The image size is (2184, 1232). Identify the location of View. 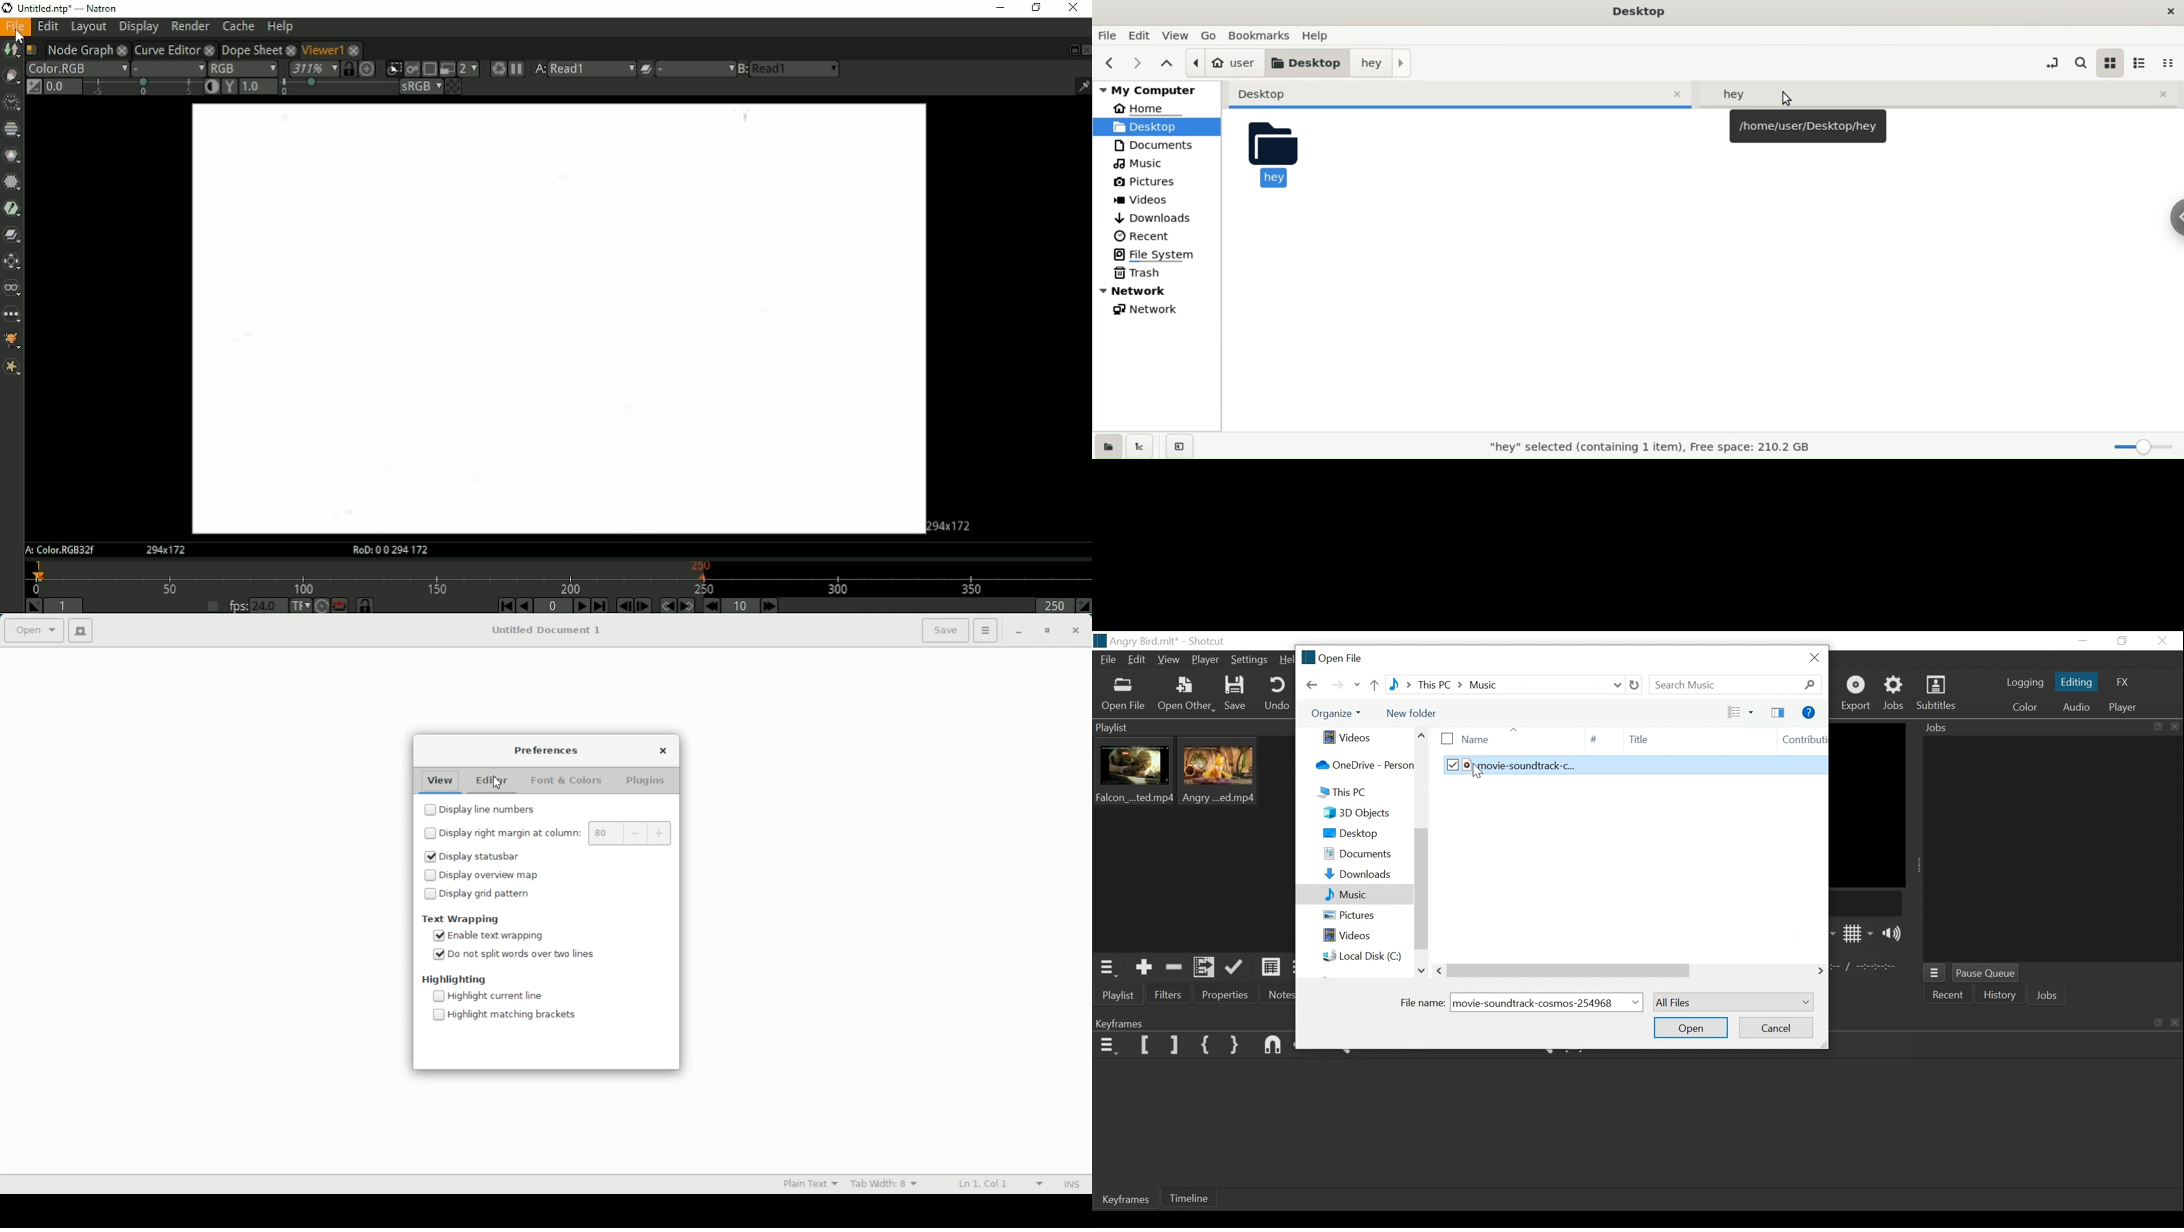
(1170, 662).